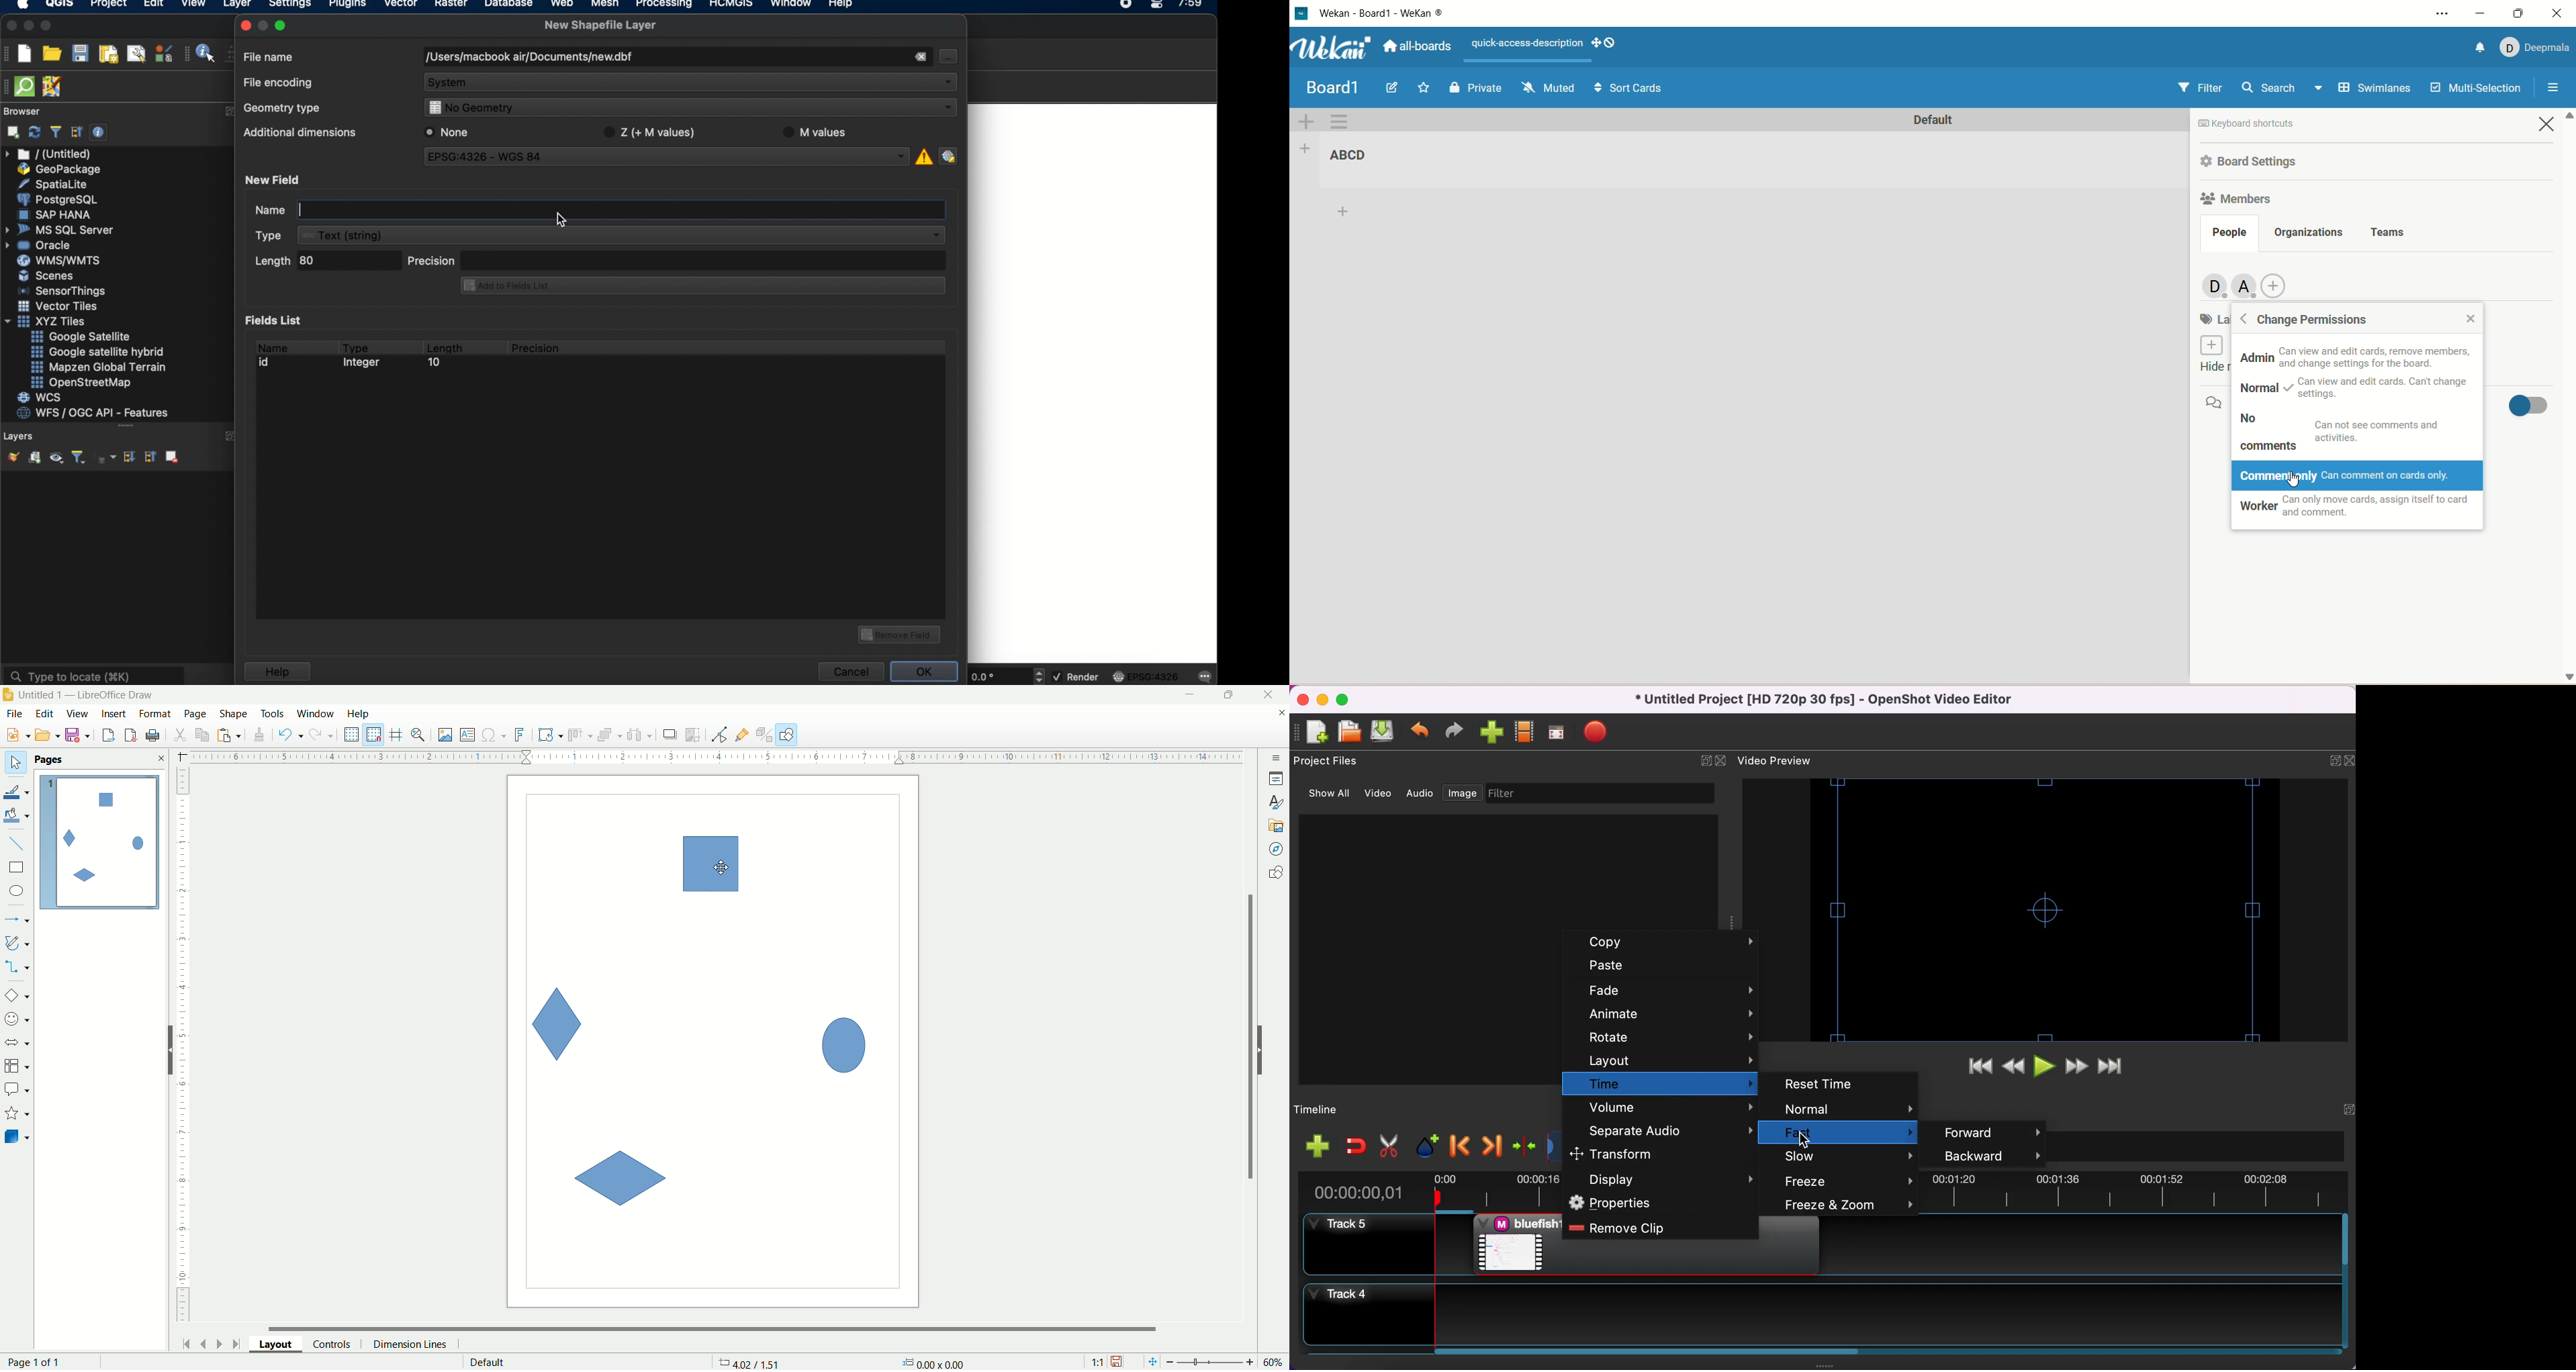  What do you see at coordinates (99, 352) in the screenshot?
I see `google satellite hybrid` at bounding box center [99, 352].